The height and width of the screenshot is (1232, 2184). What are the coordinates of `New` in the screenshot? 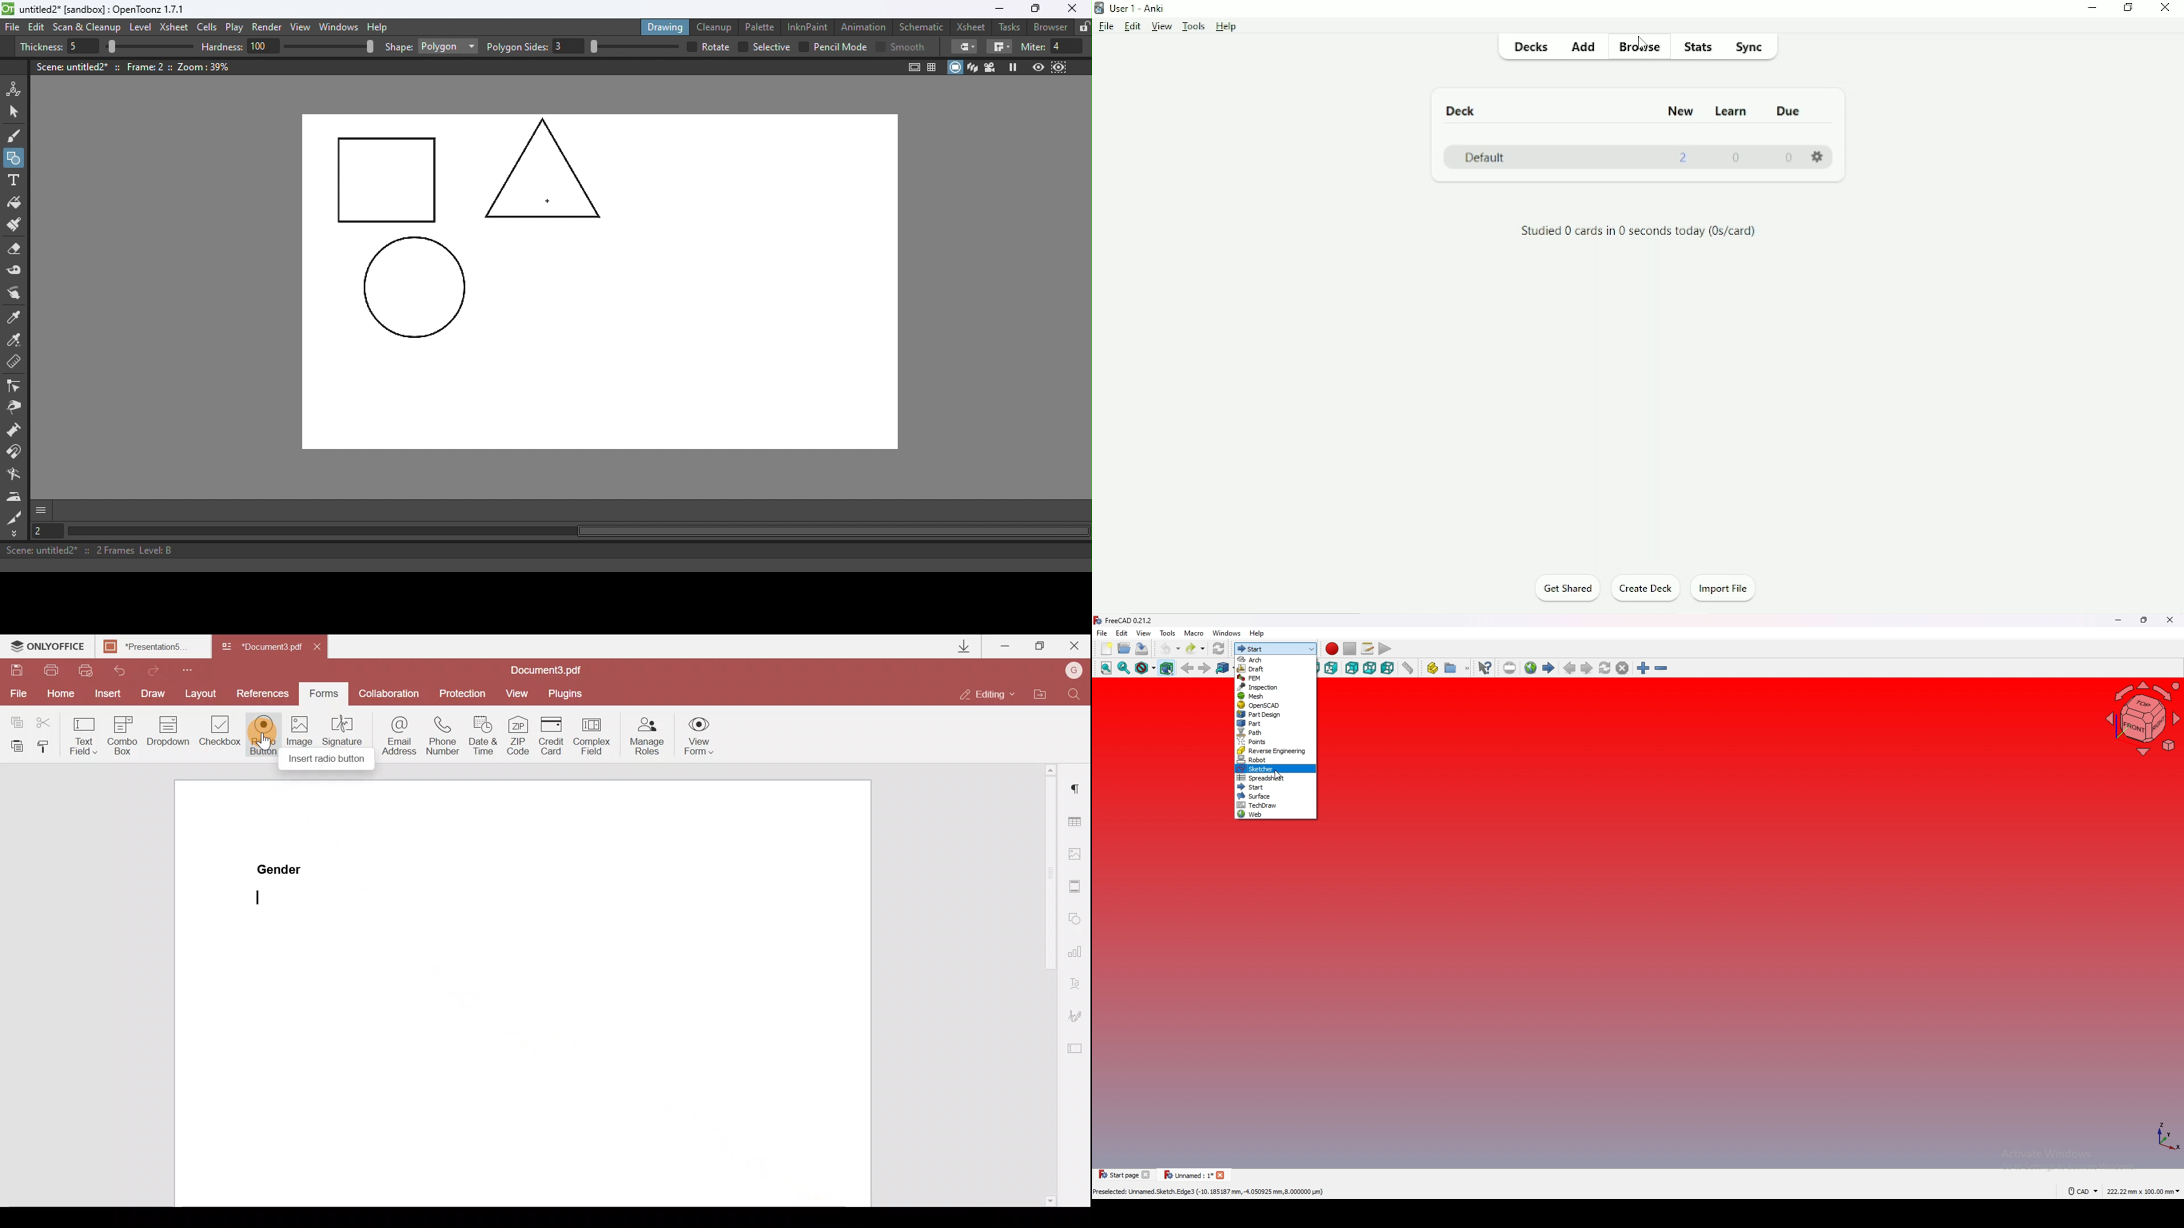 It's located at (1684, 112).